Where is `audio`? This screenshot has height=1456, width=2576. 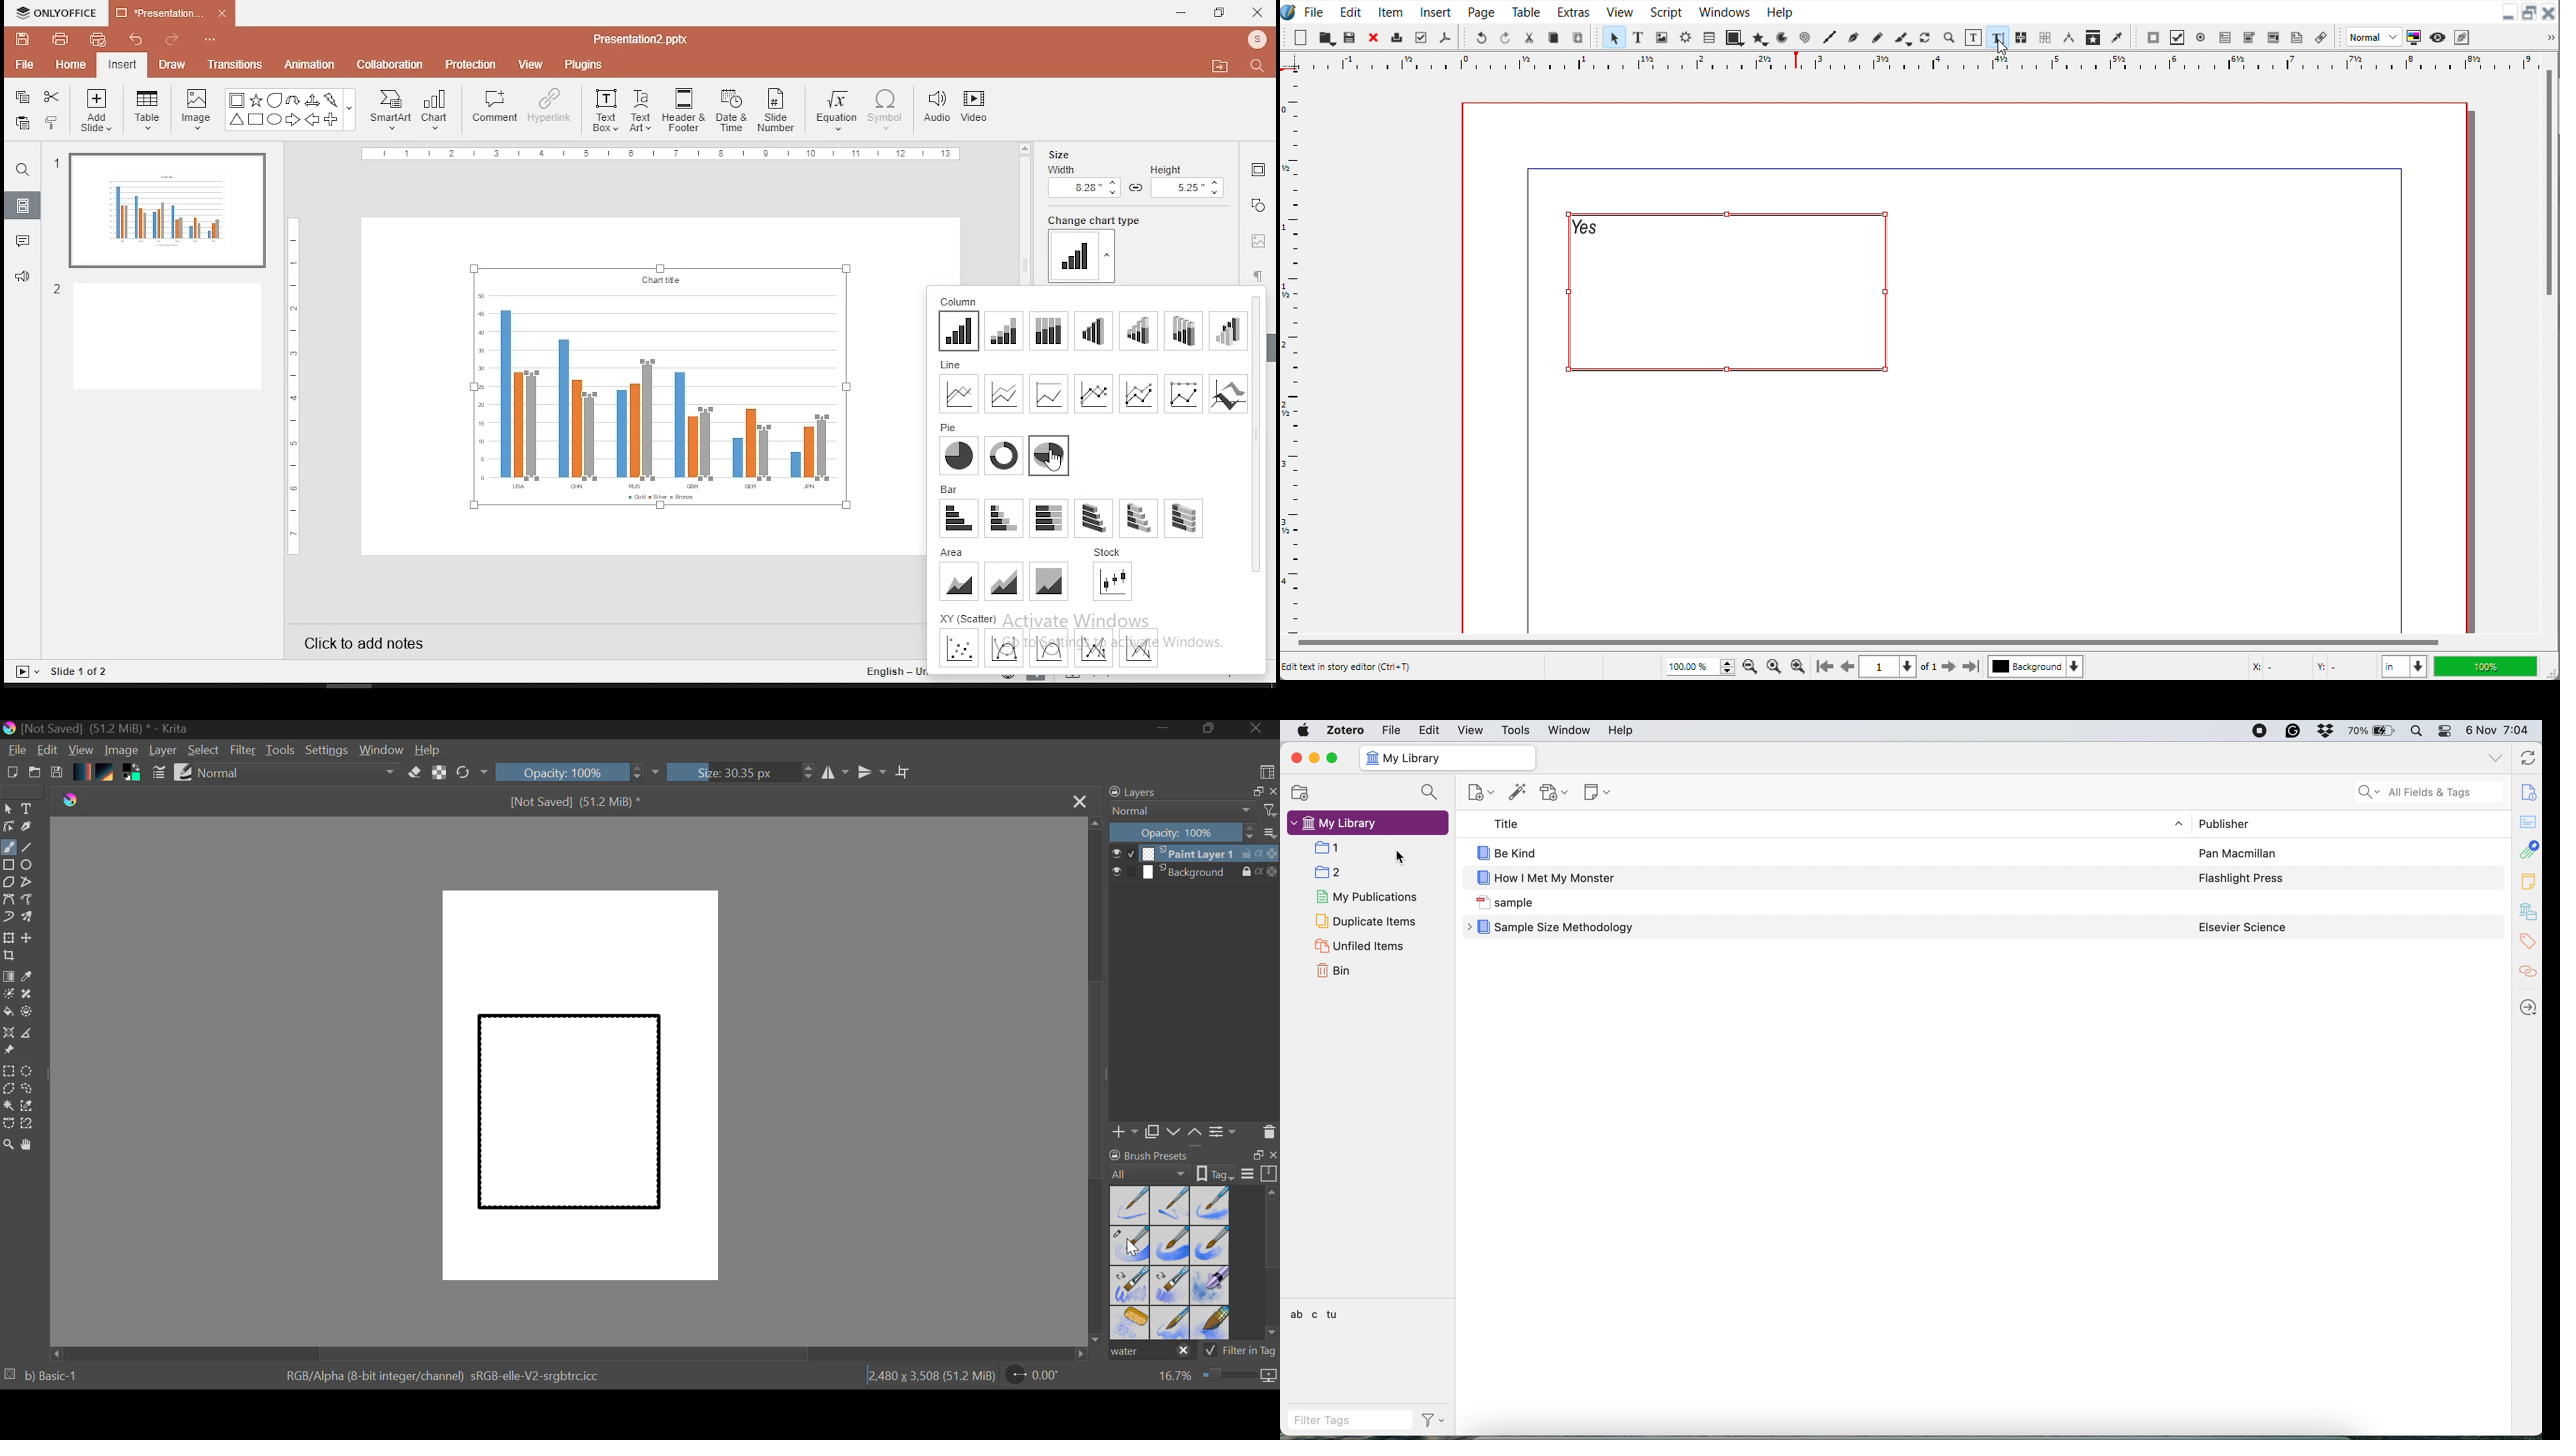 audio is located at coordinates (937, 107).